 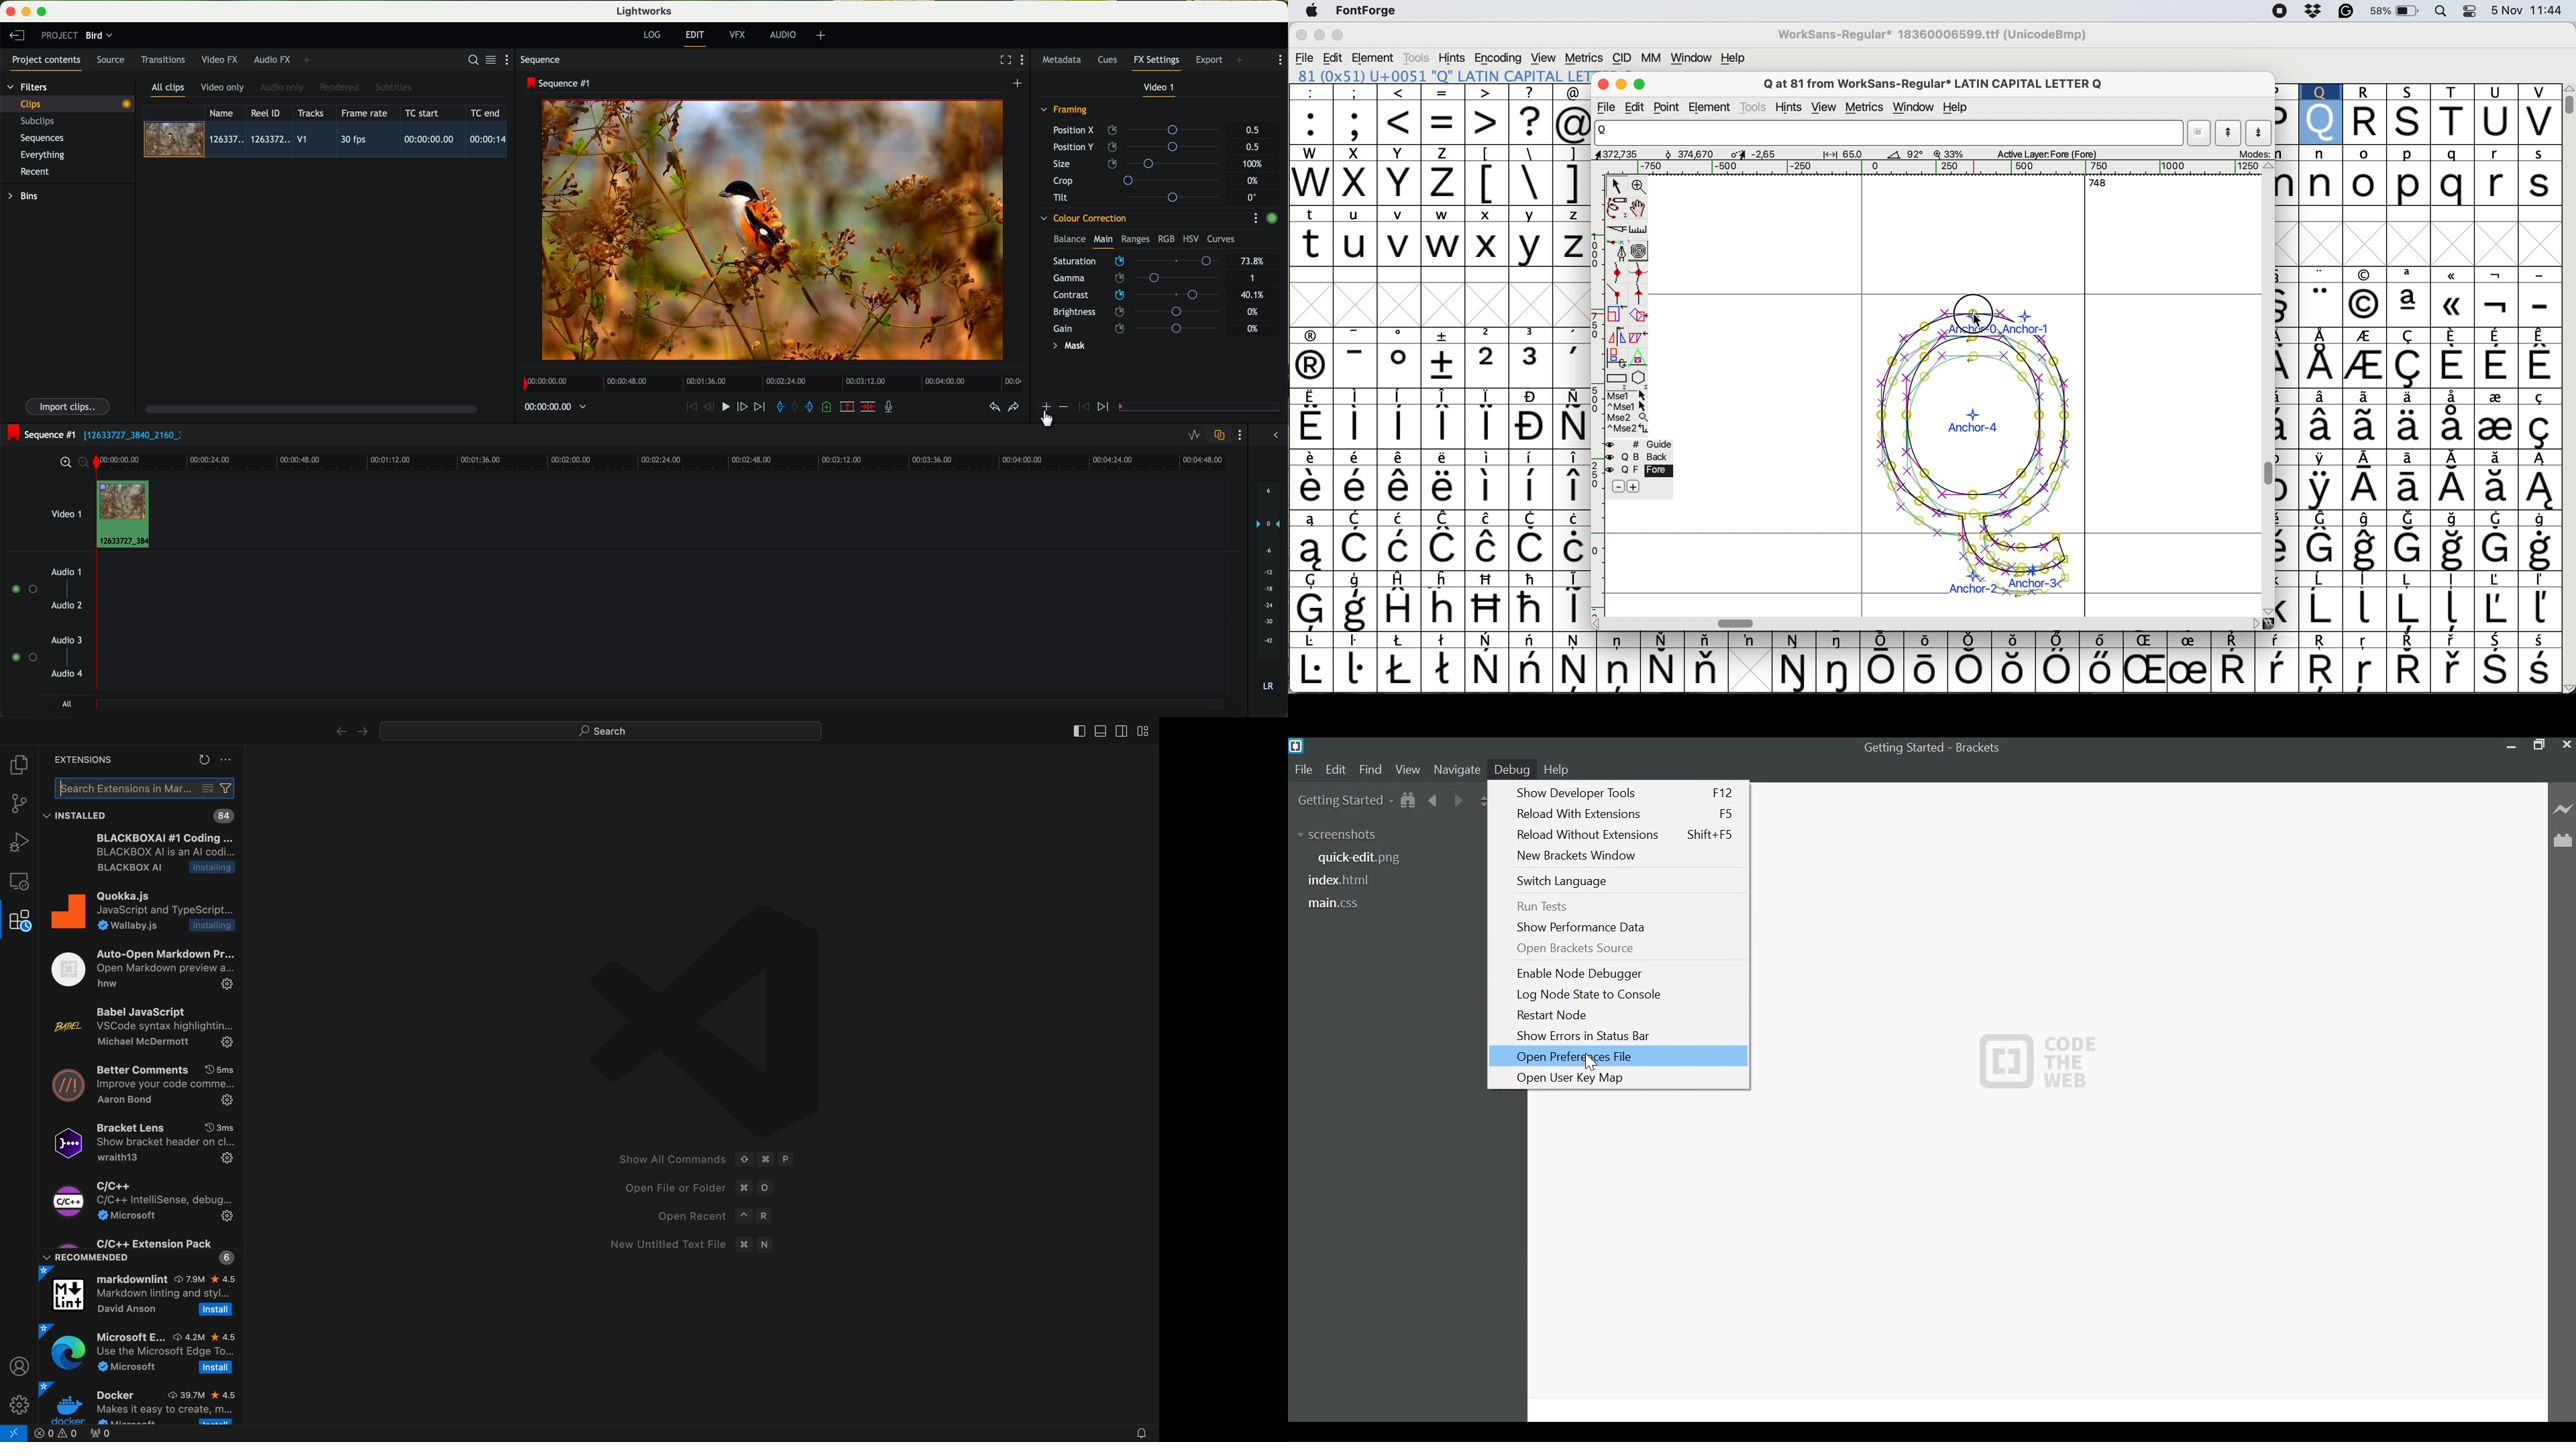 What do you see at coordinates (1928, 84) in the screenshot?
I see `Q at 81 from WorkSans-Regular* LATIN CAPITAL LETTER Q` at bounding box center [1928, 84].